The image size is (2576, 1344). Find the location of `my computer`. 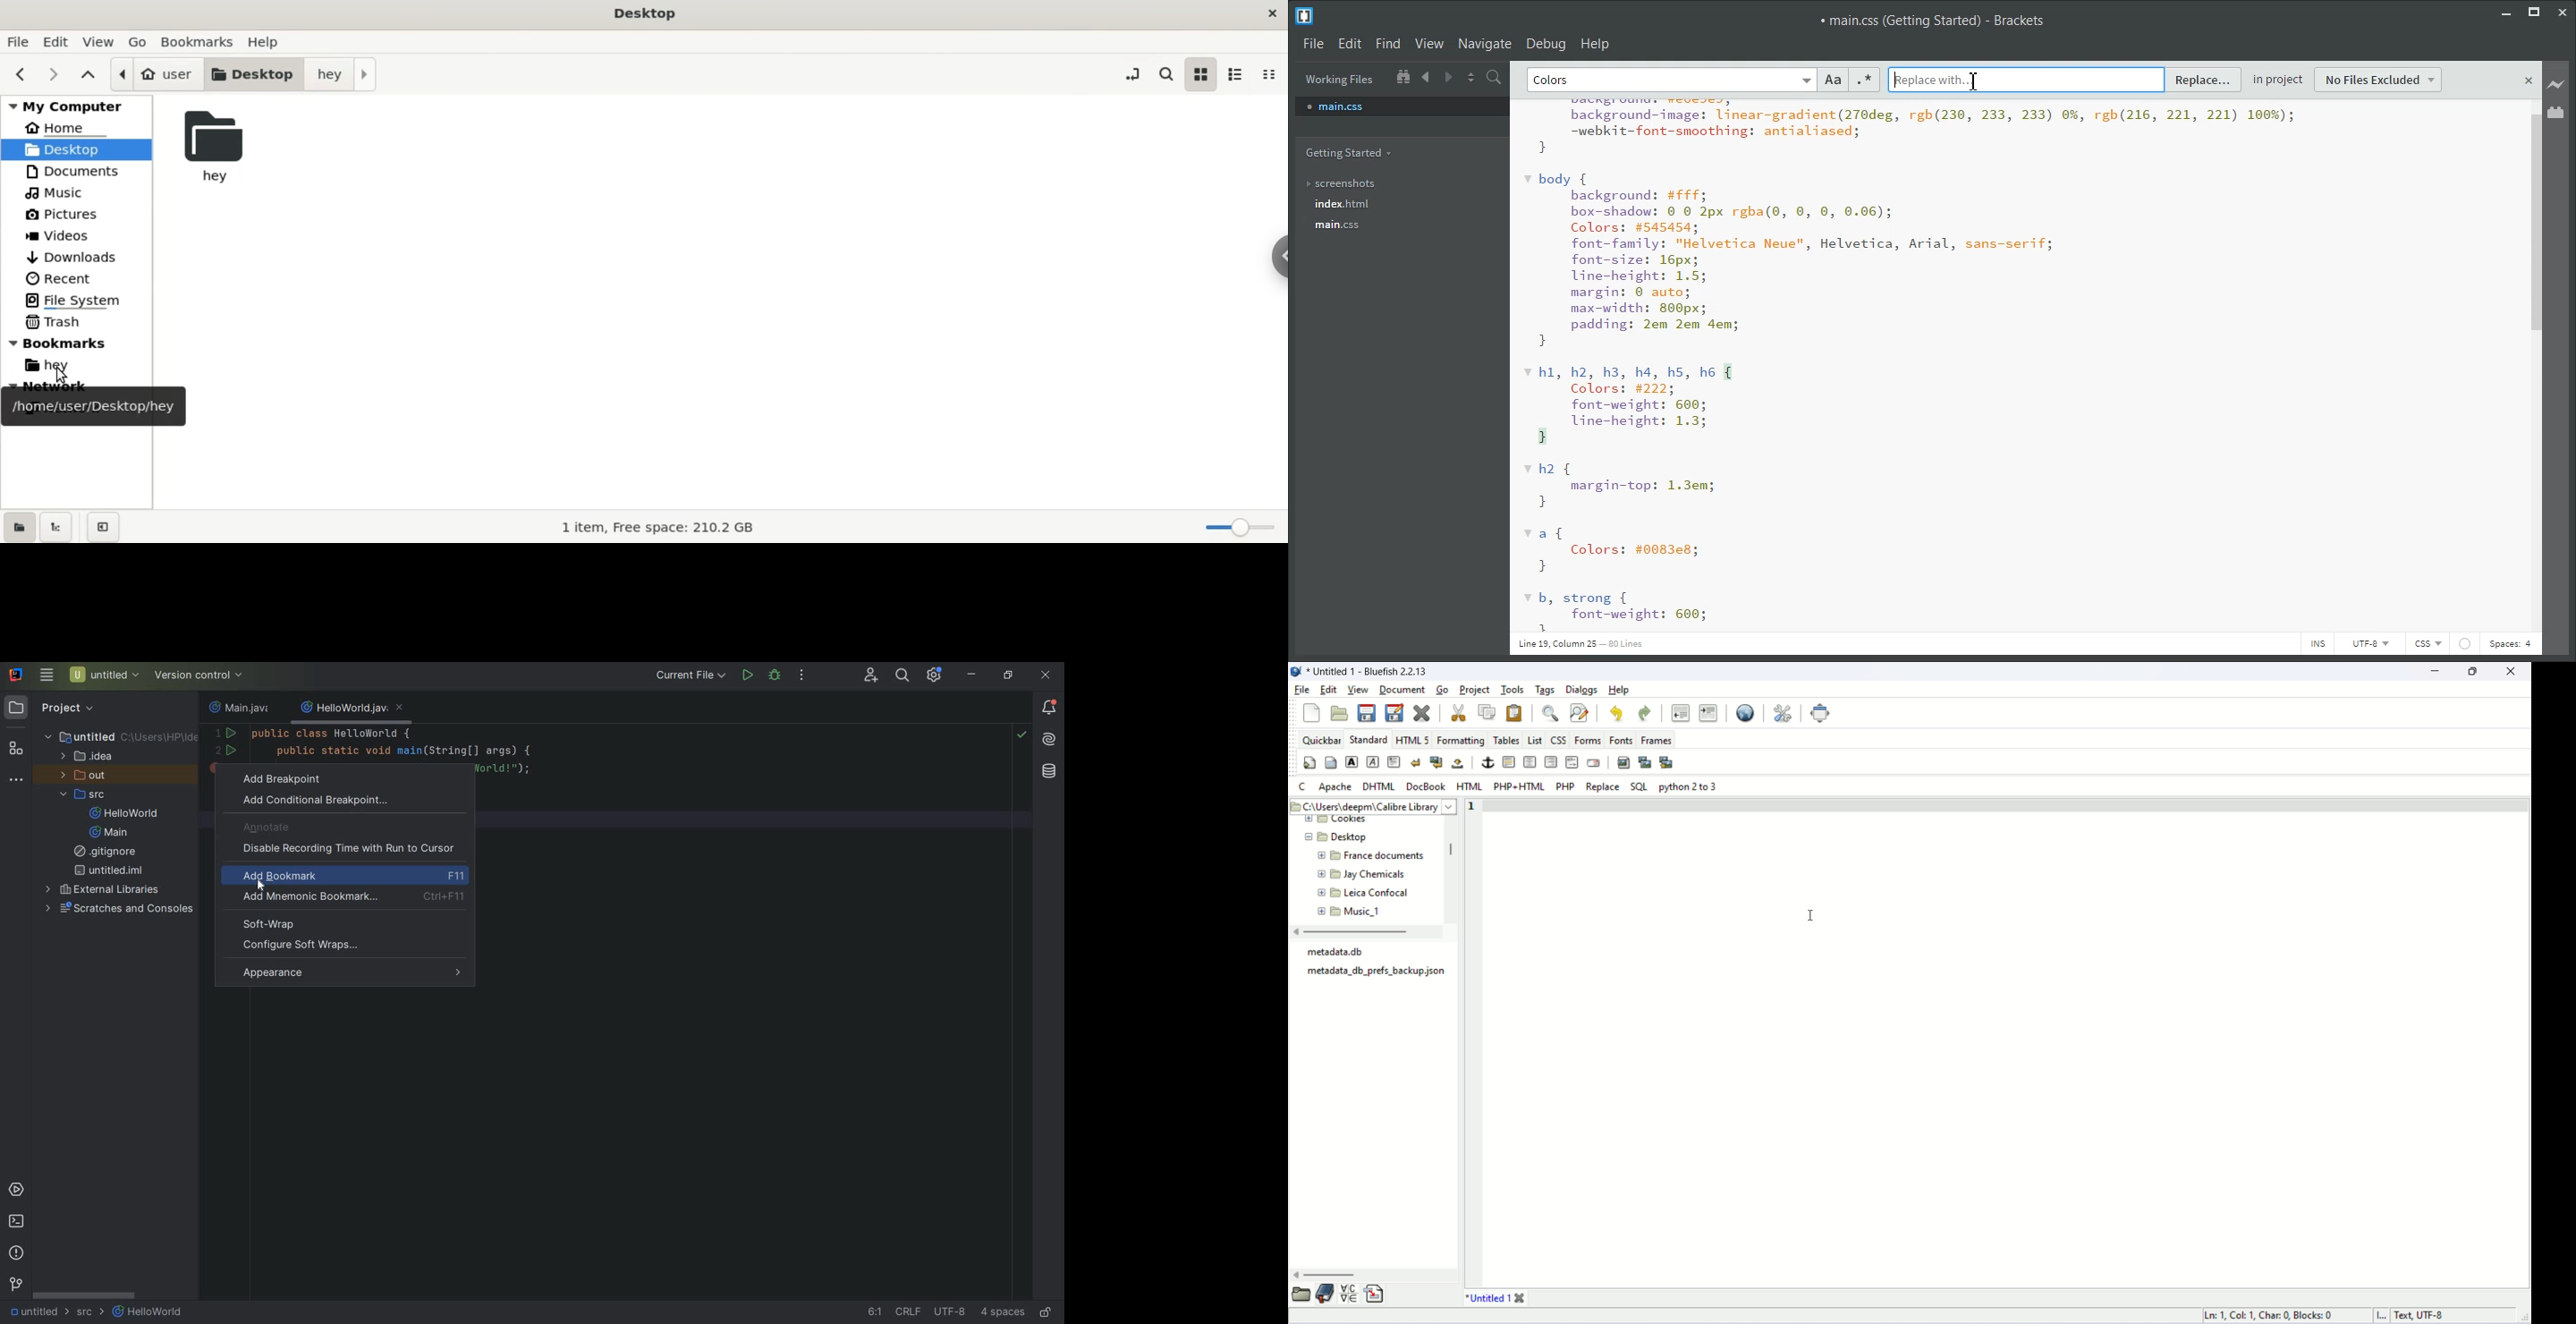

my computer is located at coordinates (78, 107).